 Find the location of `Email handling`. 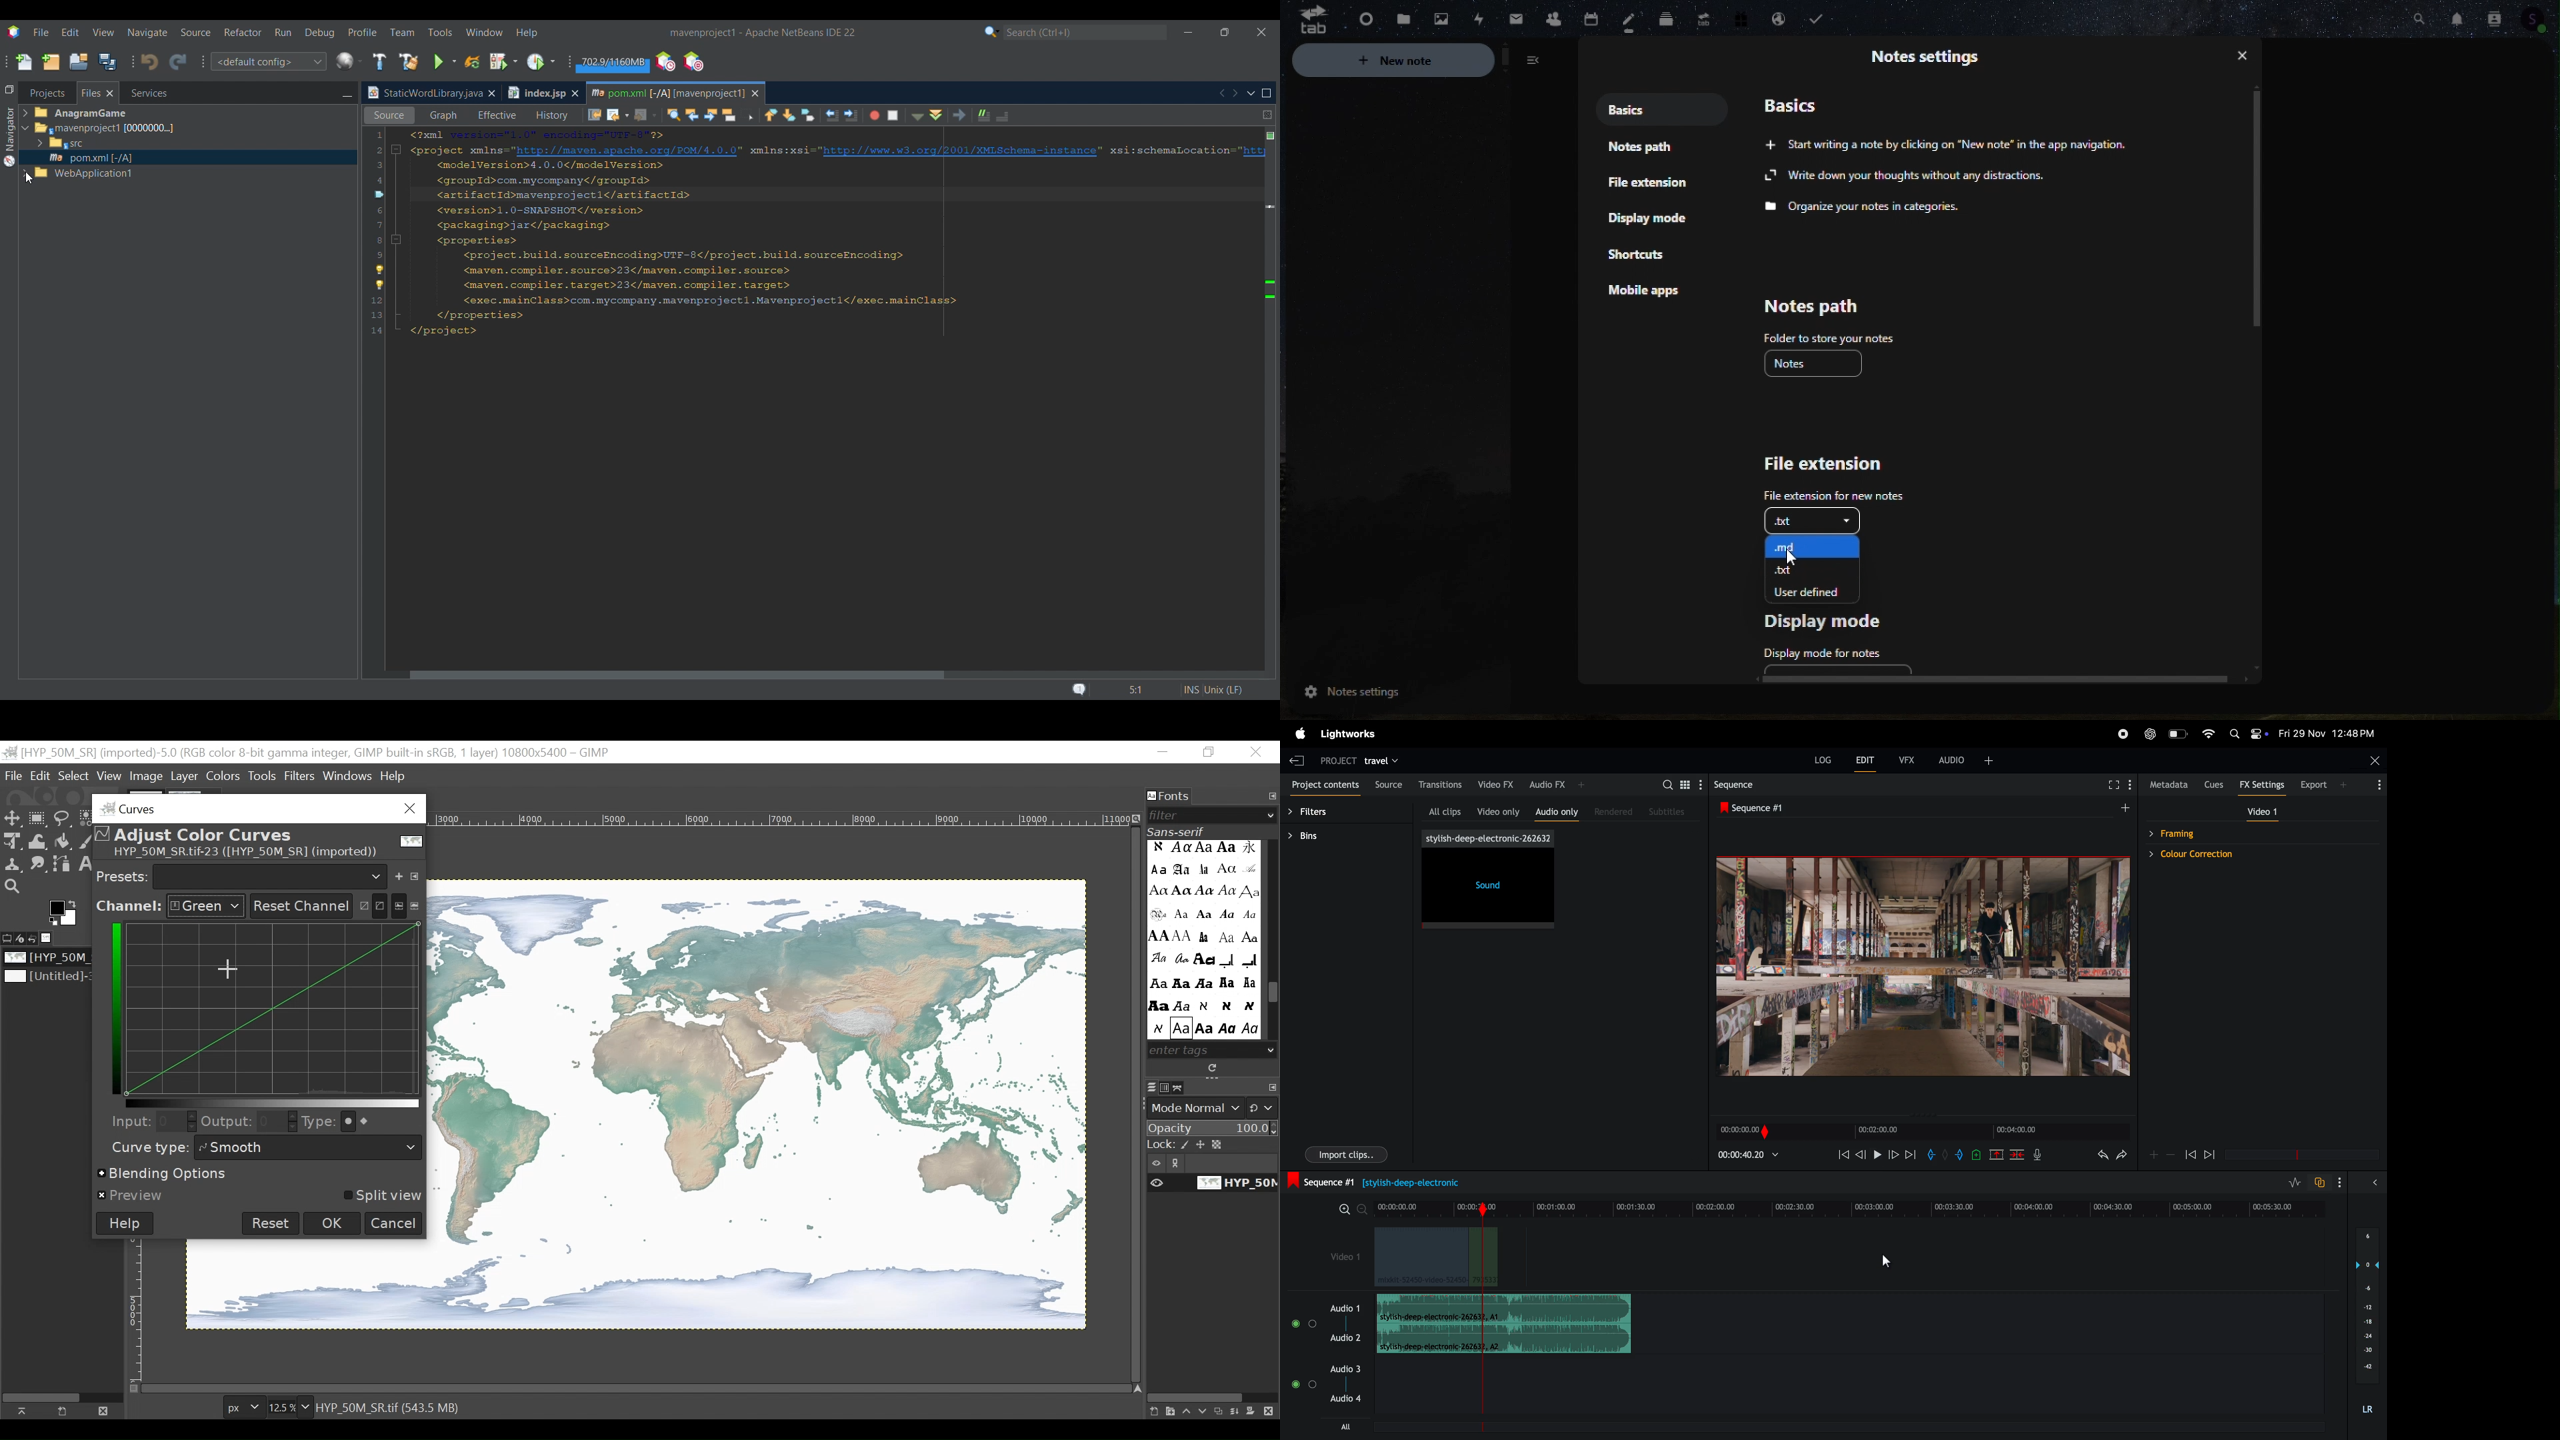

Email handling is located at coordinates (1777, 21).